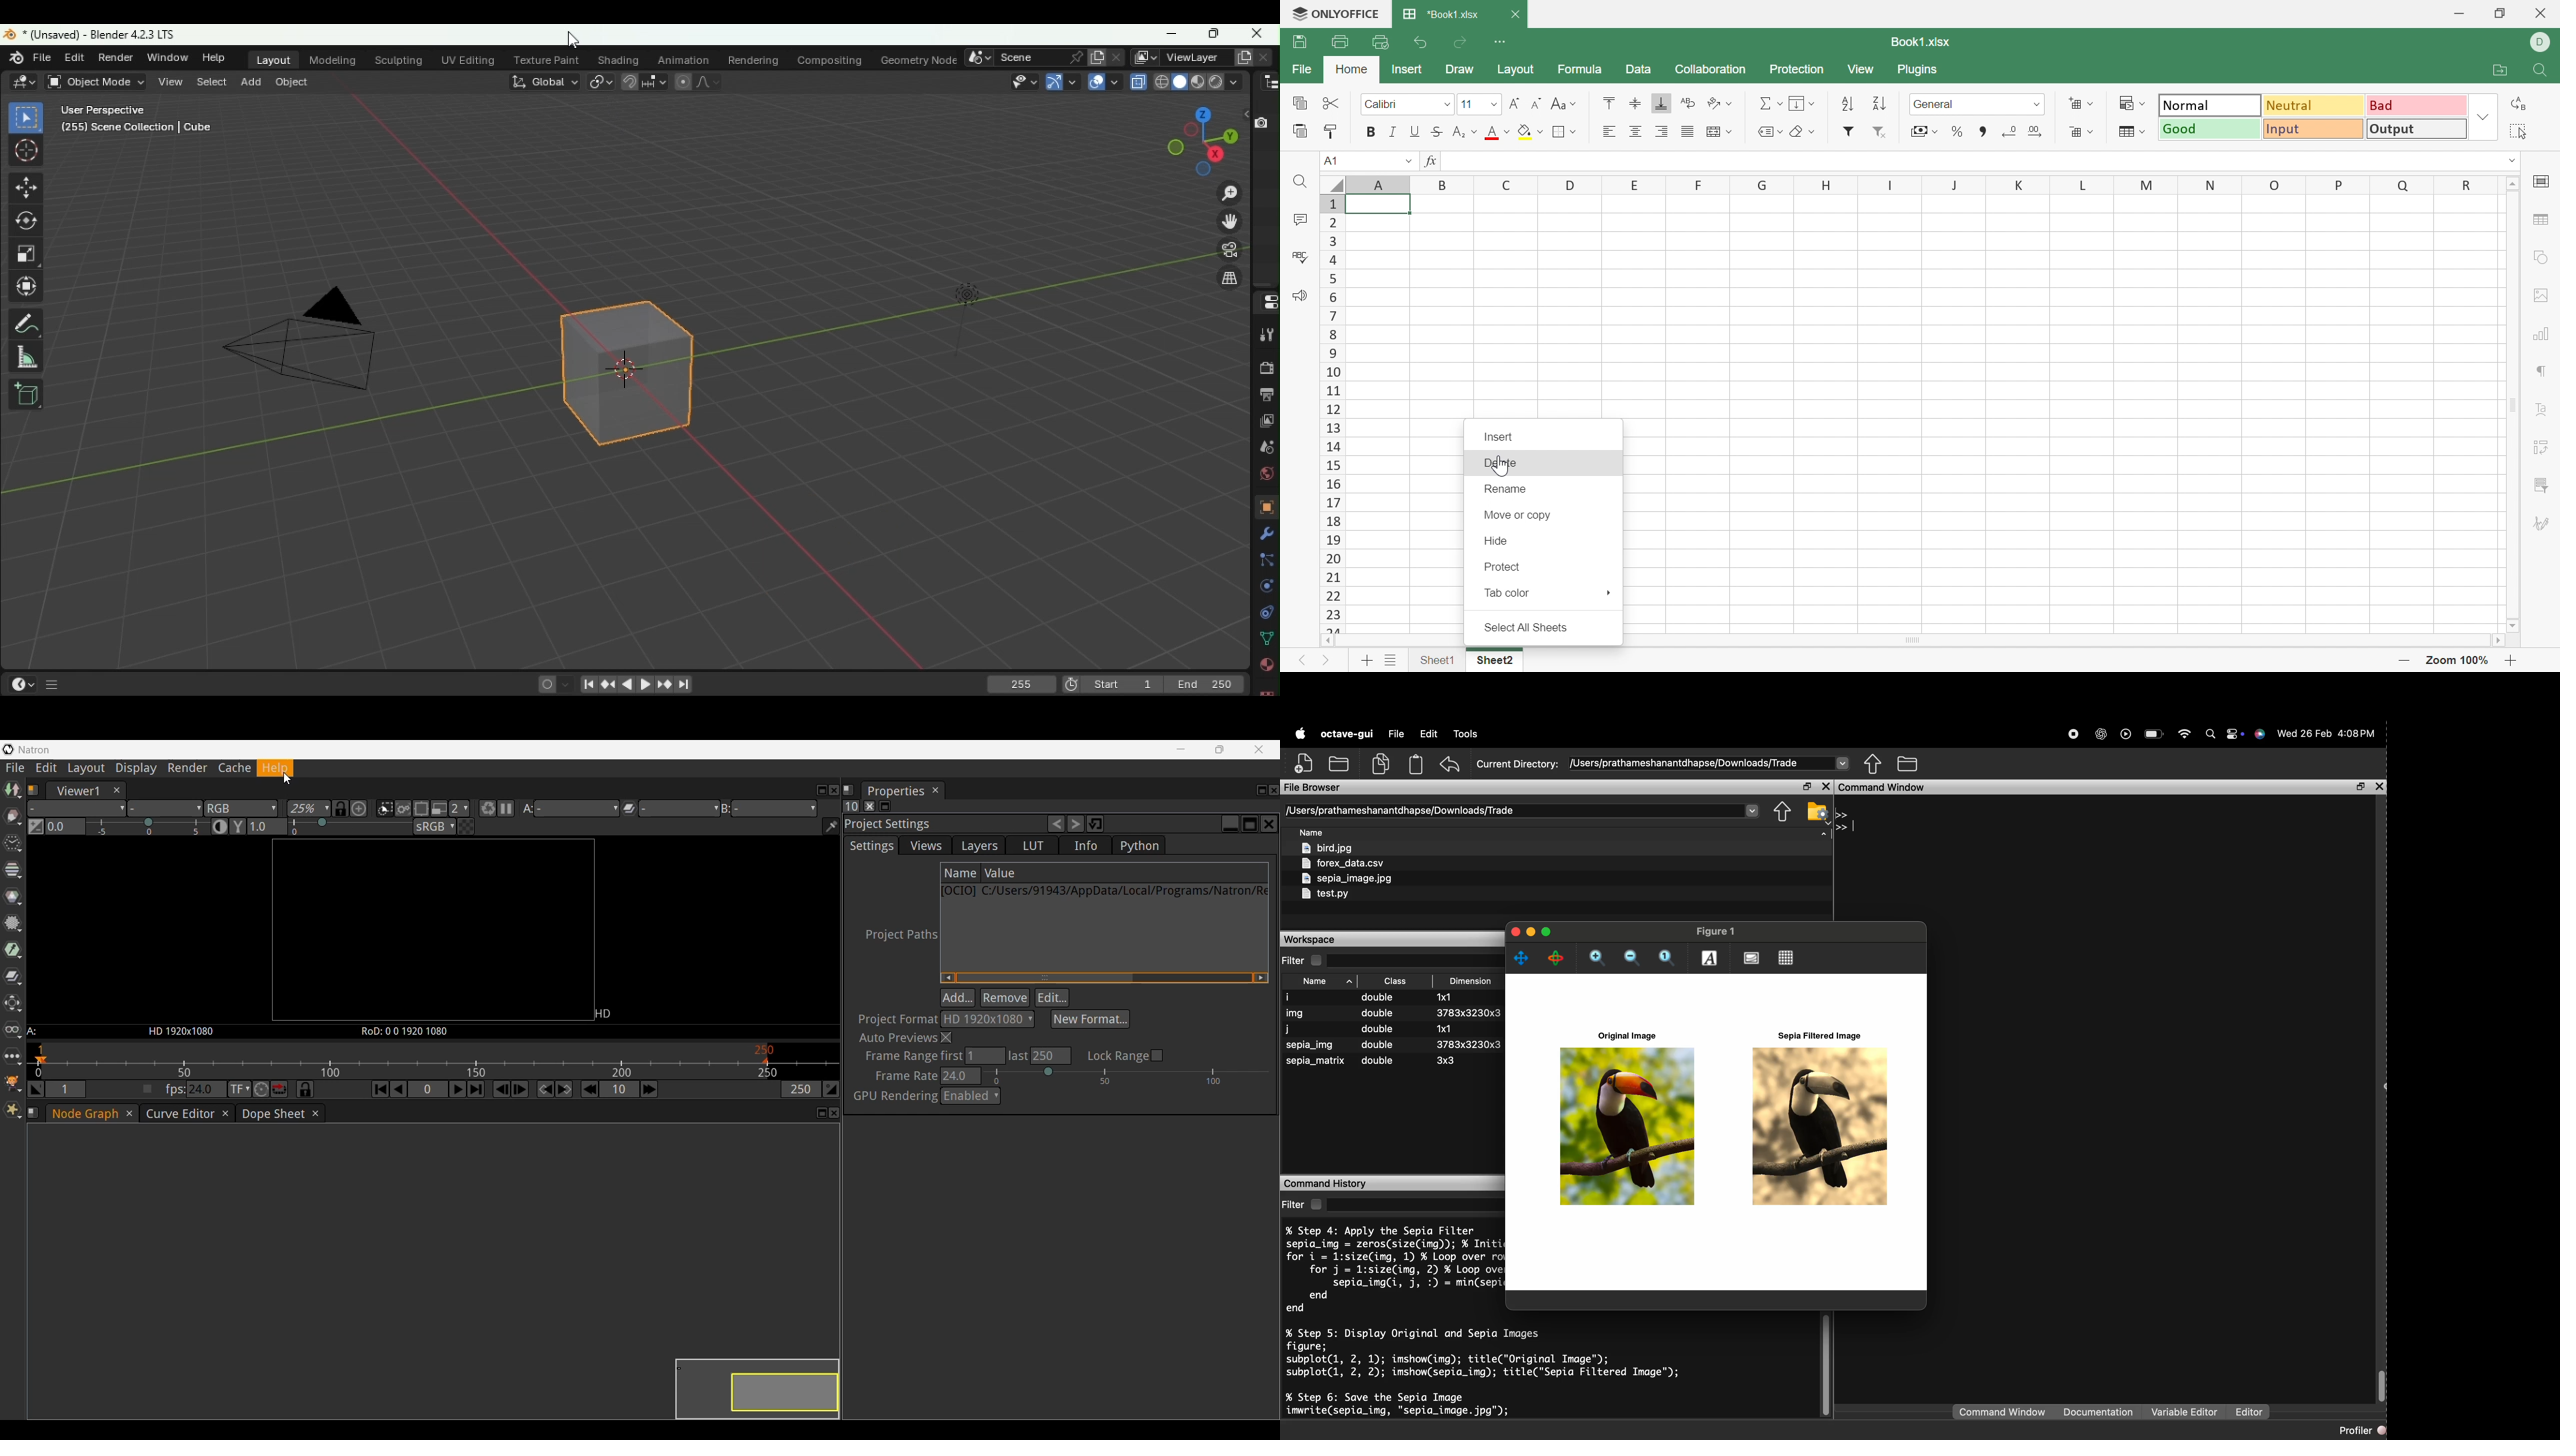  I want to click on Row Number, so click(1333, 414).